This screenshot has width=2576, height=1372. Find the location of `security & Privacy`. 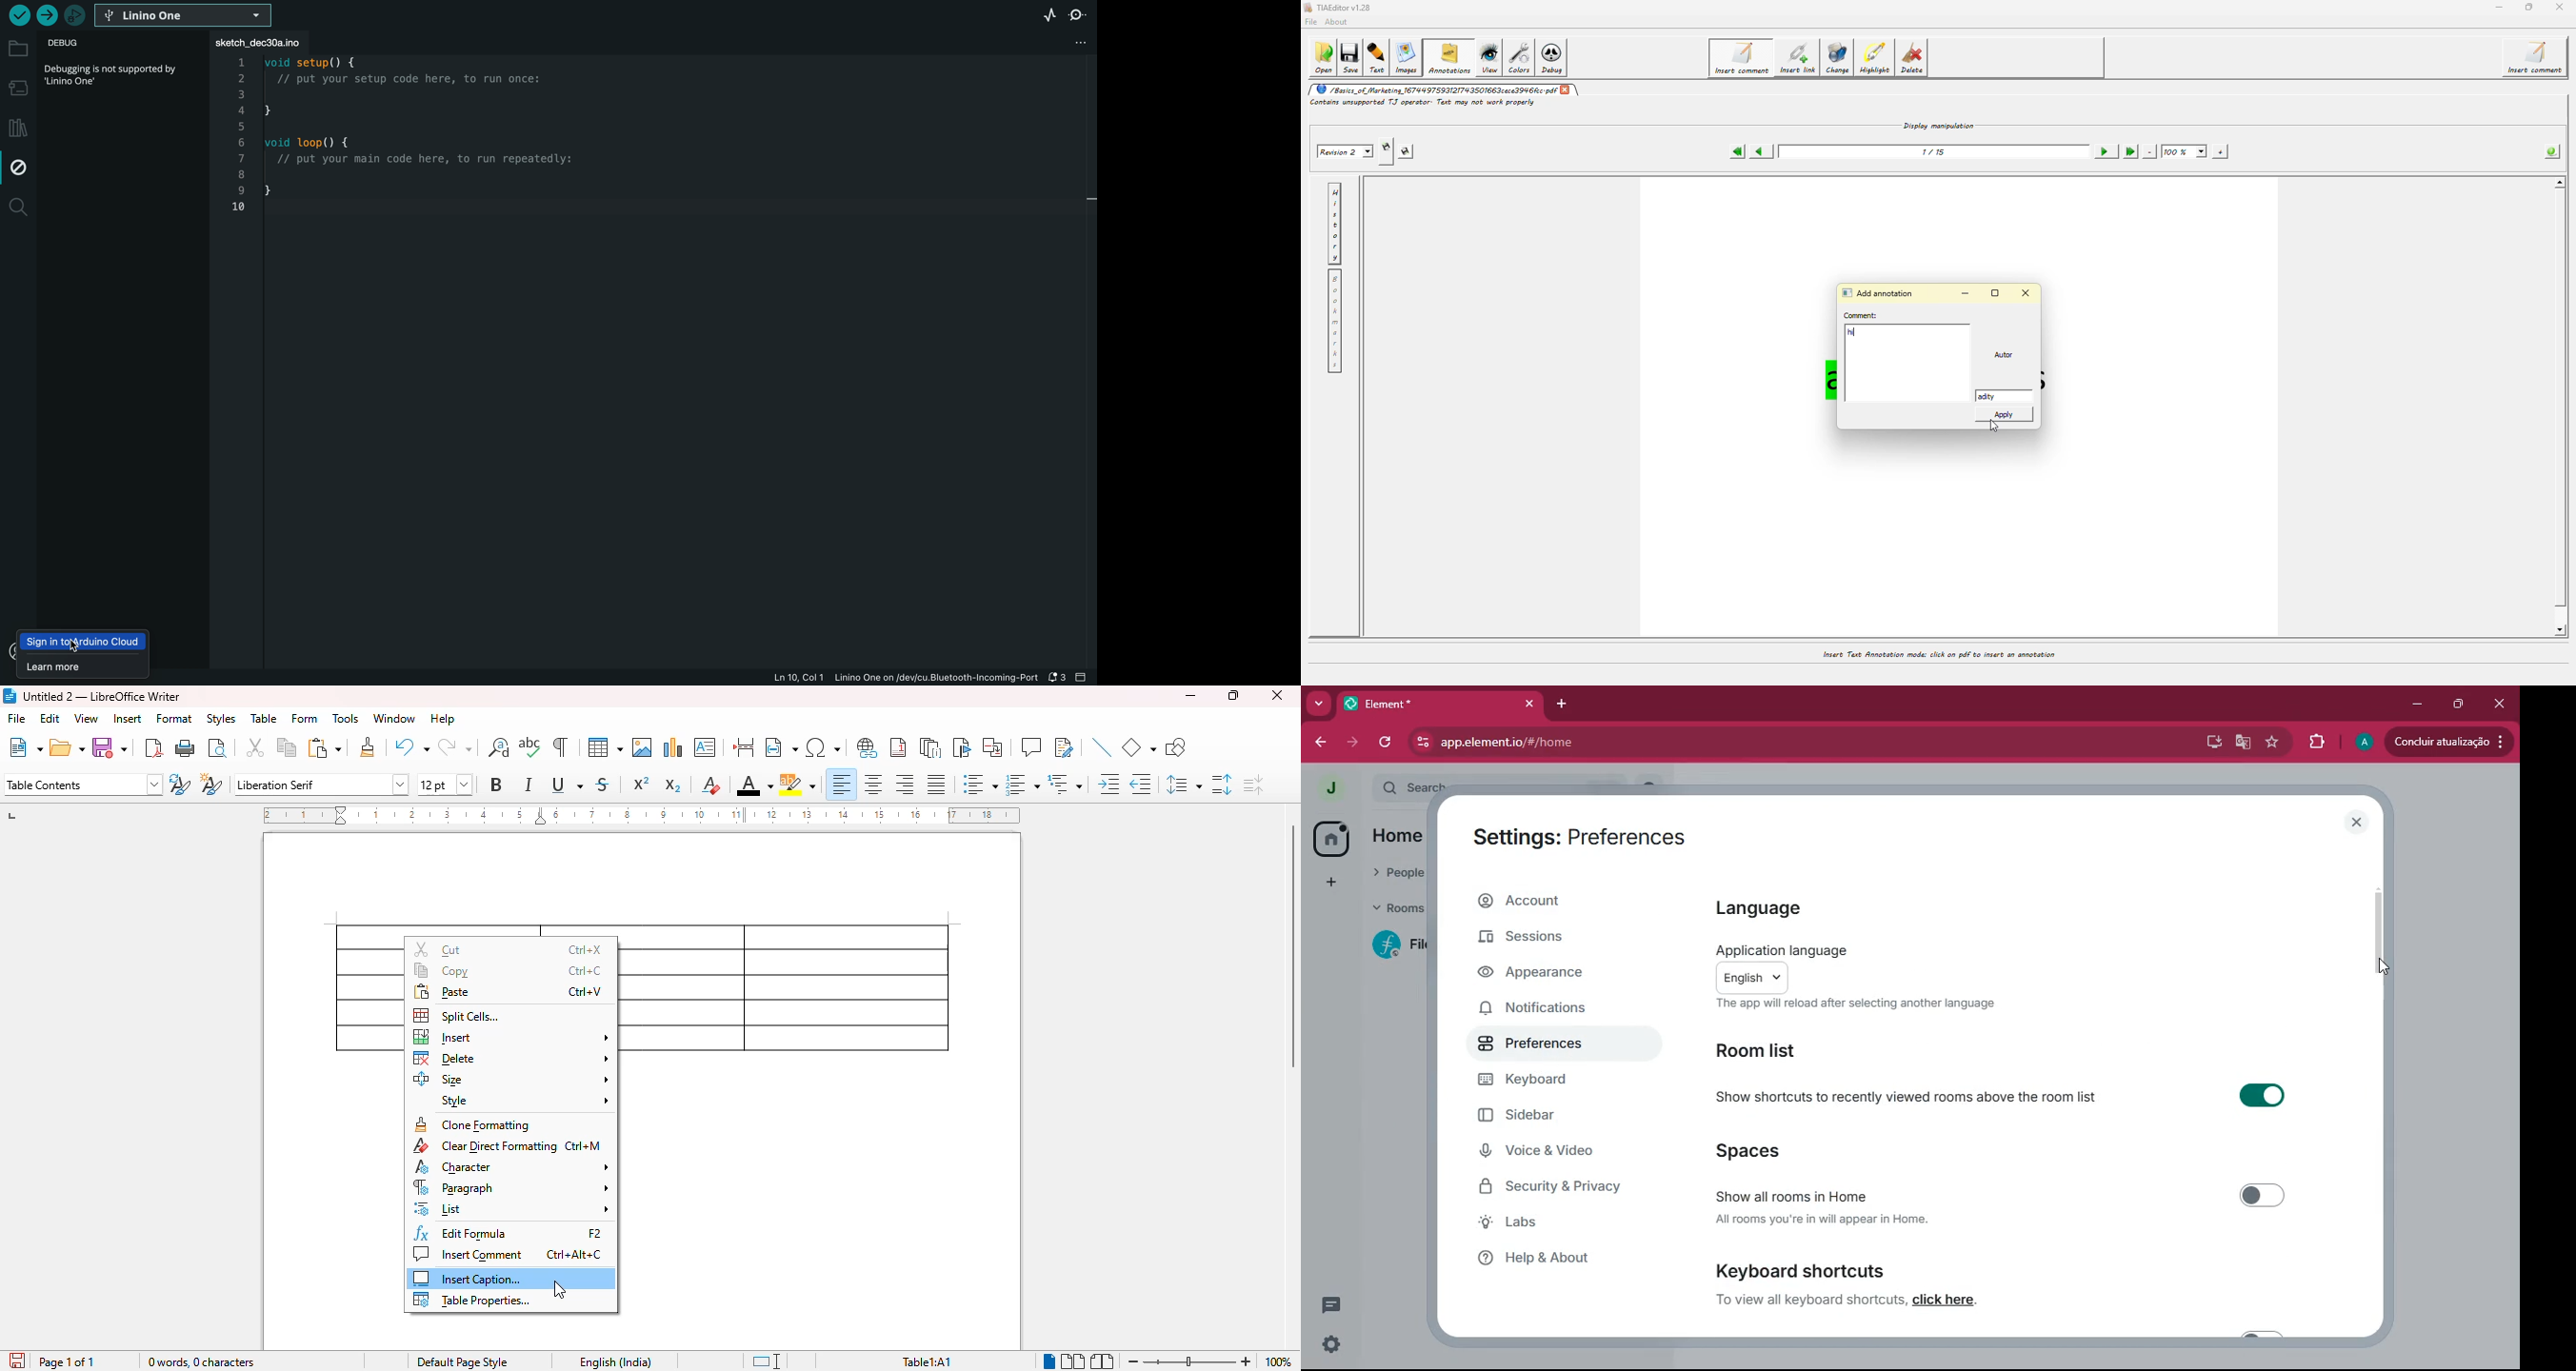

security & Privacy is located at coordinates (1559, 1187).